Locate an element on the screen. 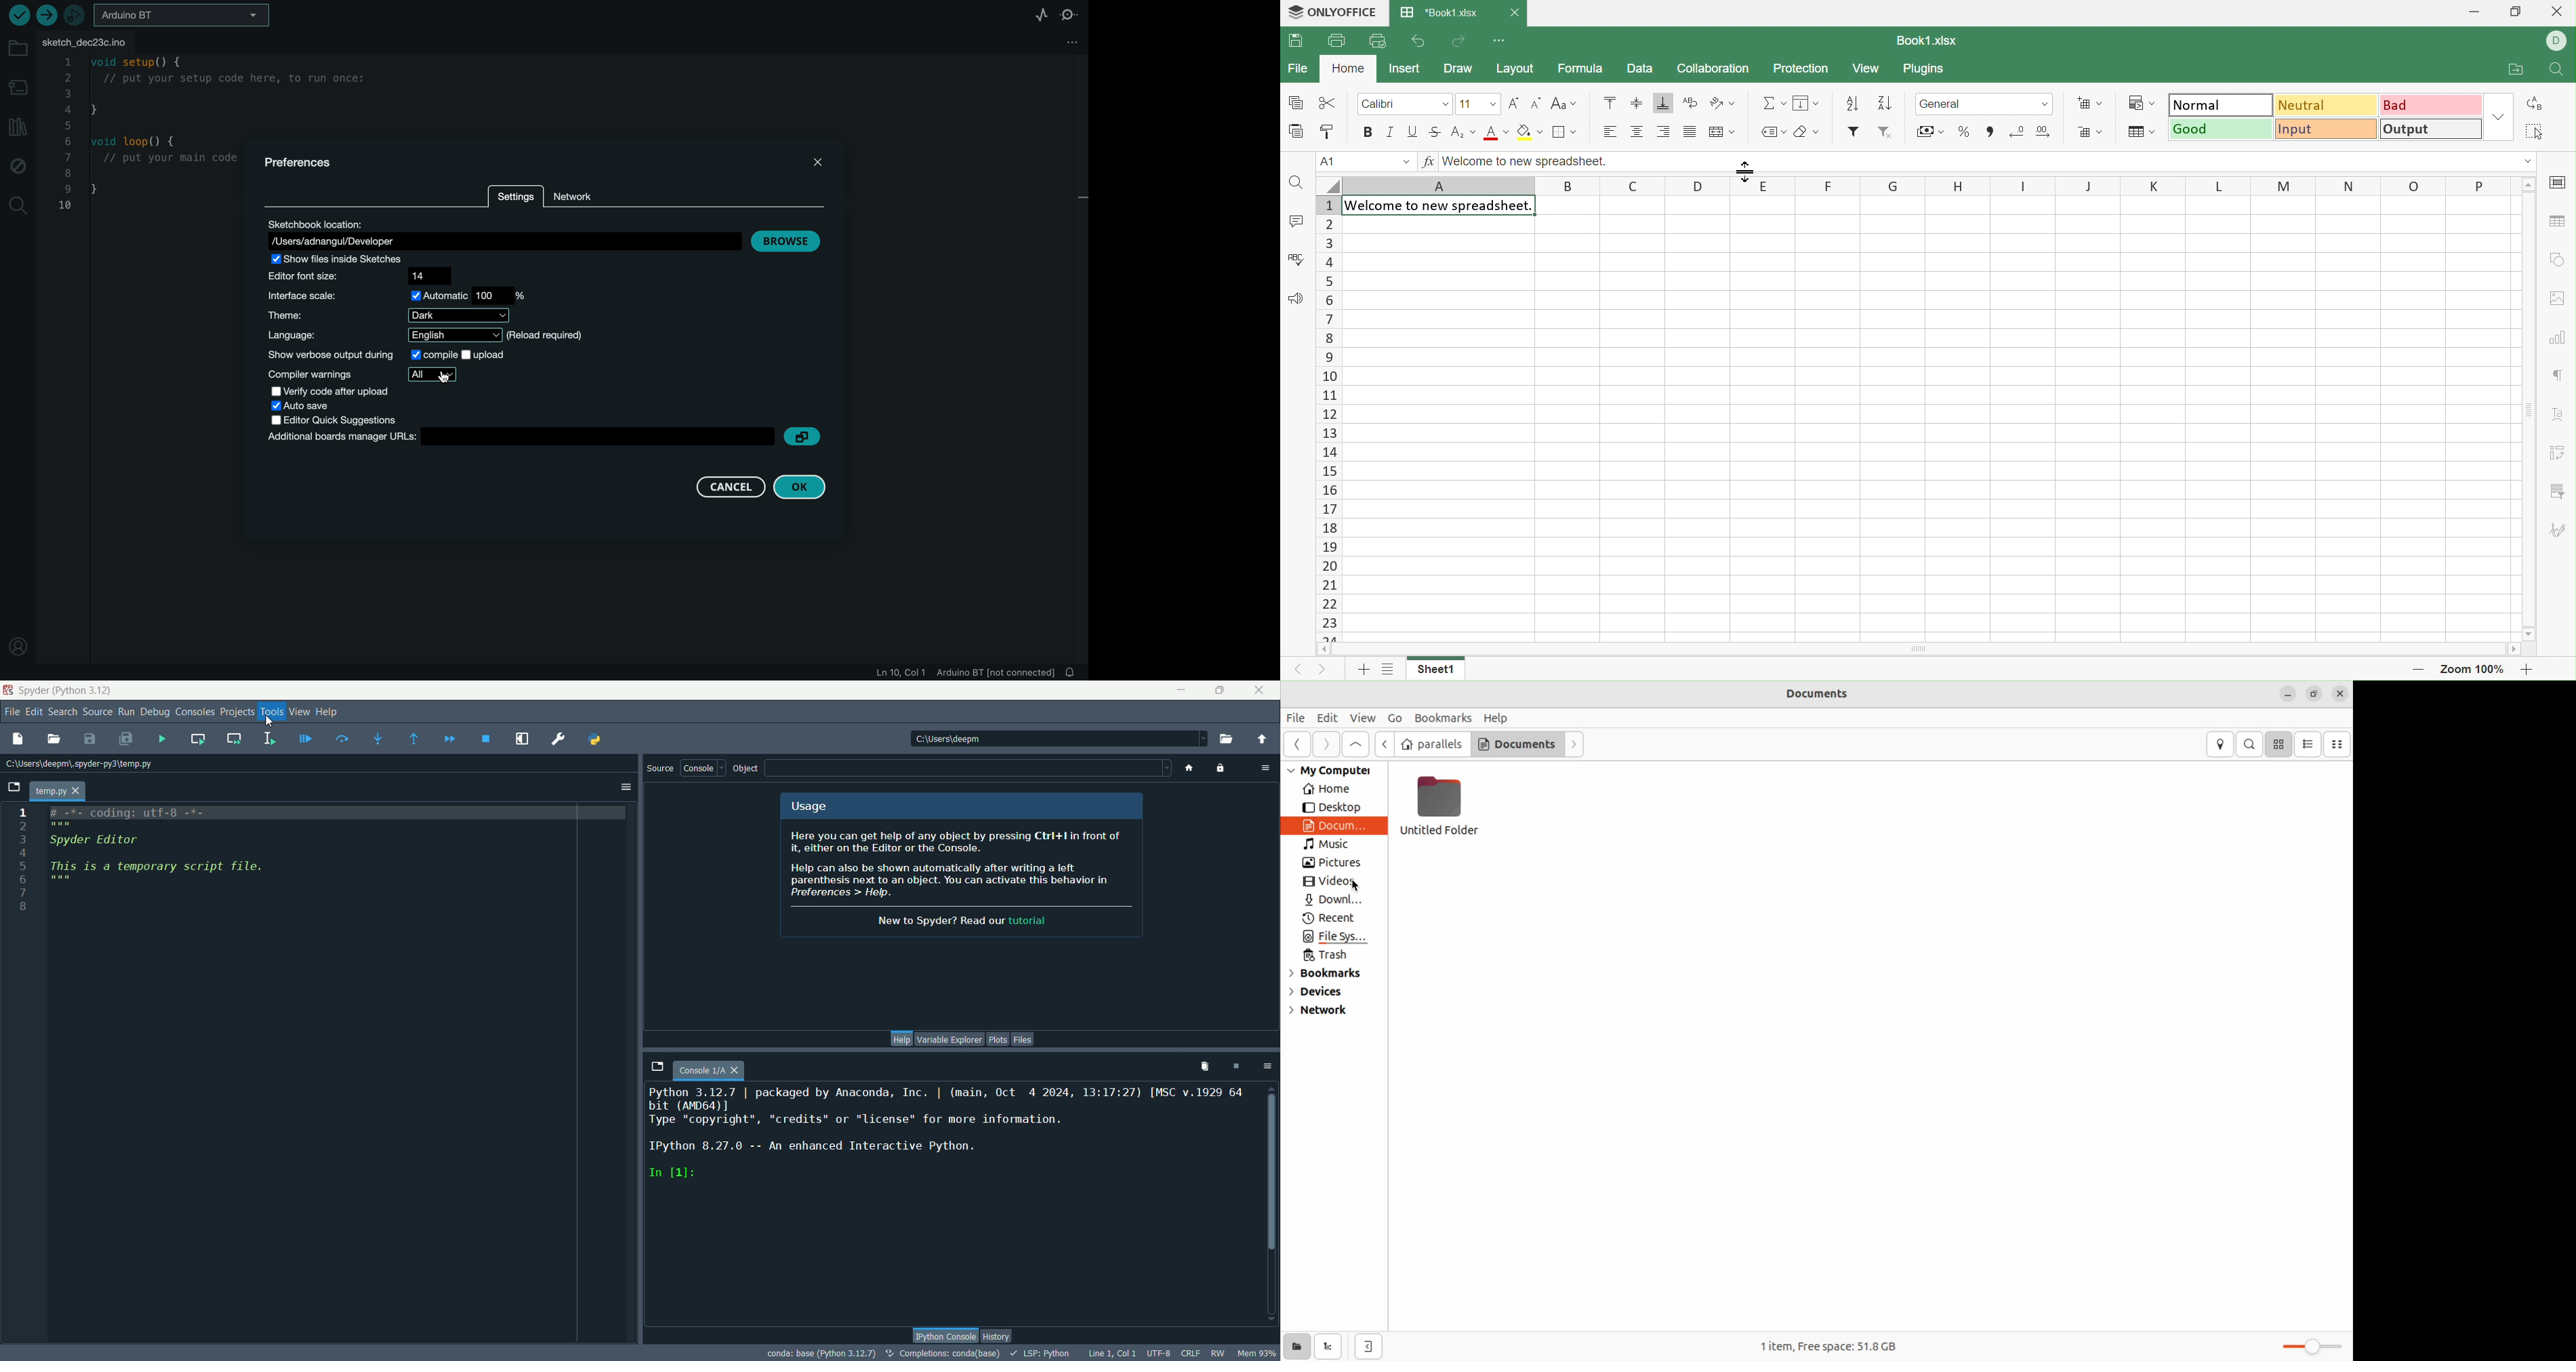  Data is located at coordinates (1639, 69).